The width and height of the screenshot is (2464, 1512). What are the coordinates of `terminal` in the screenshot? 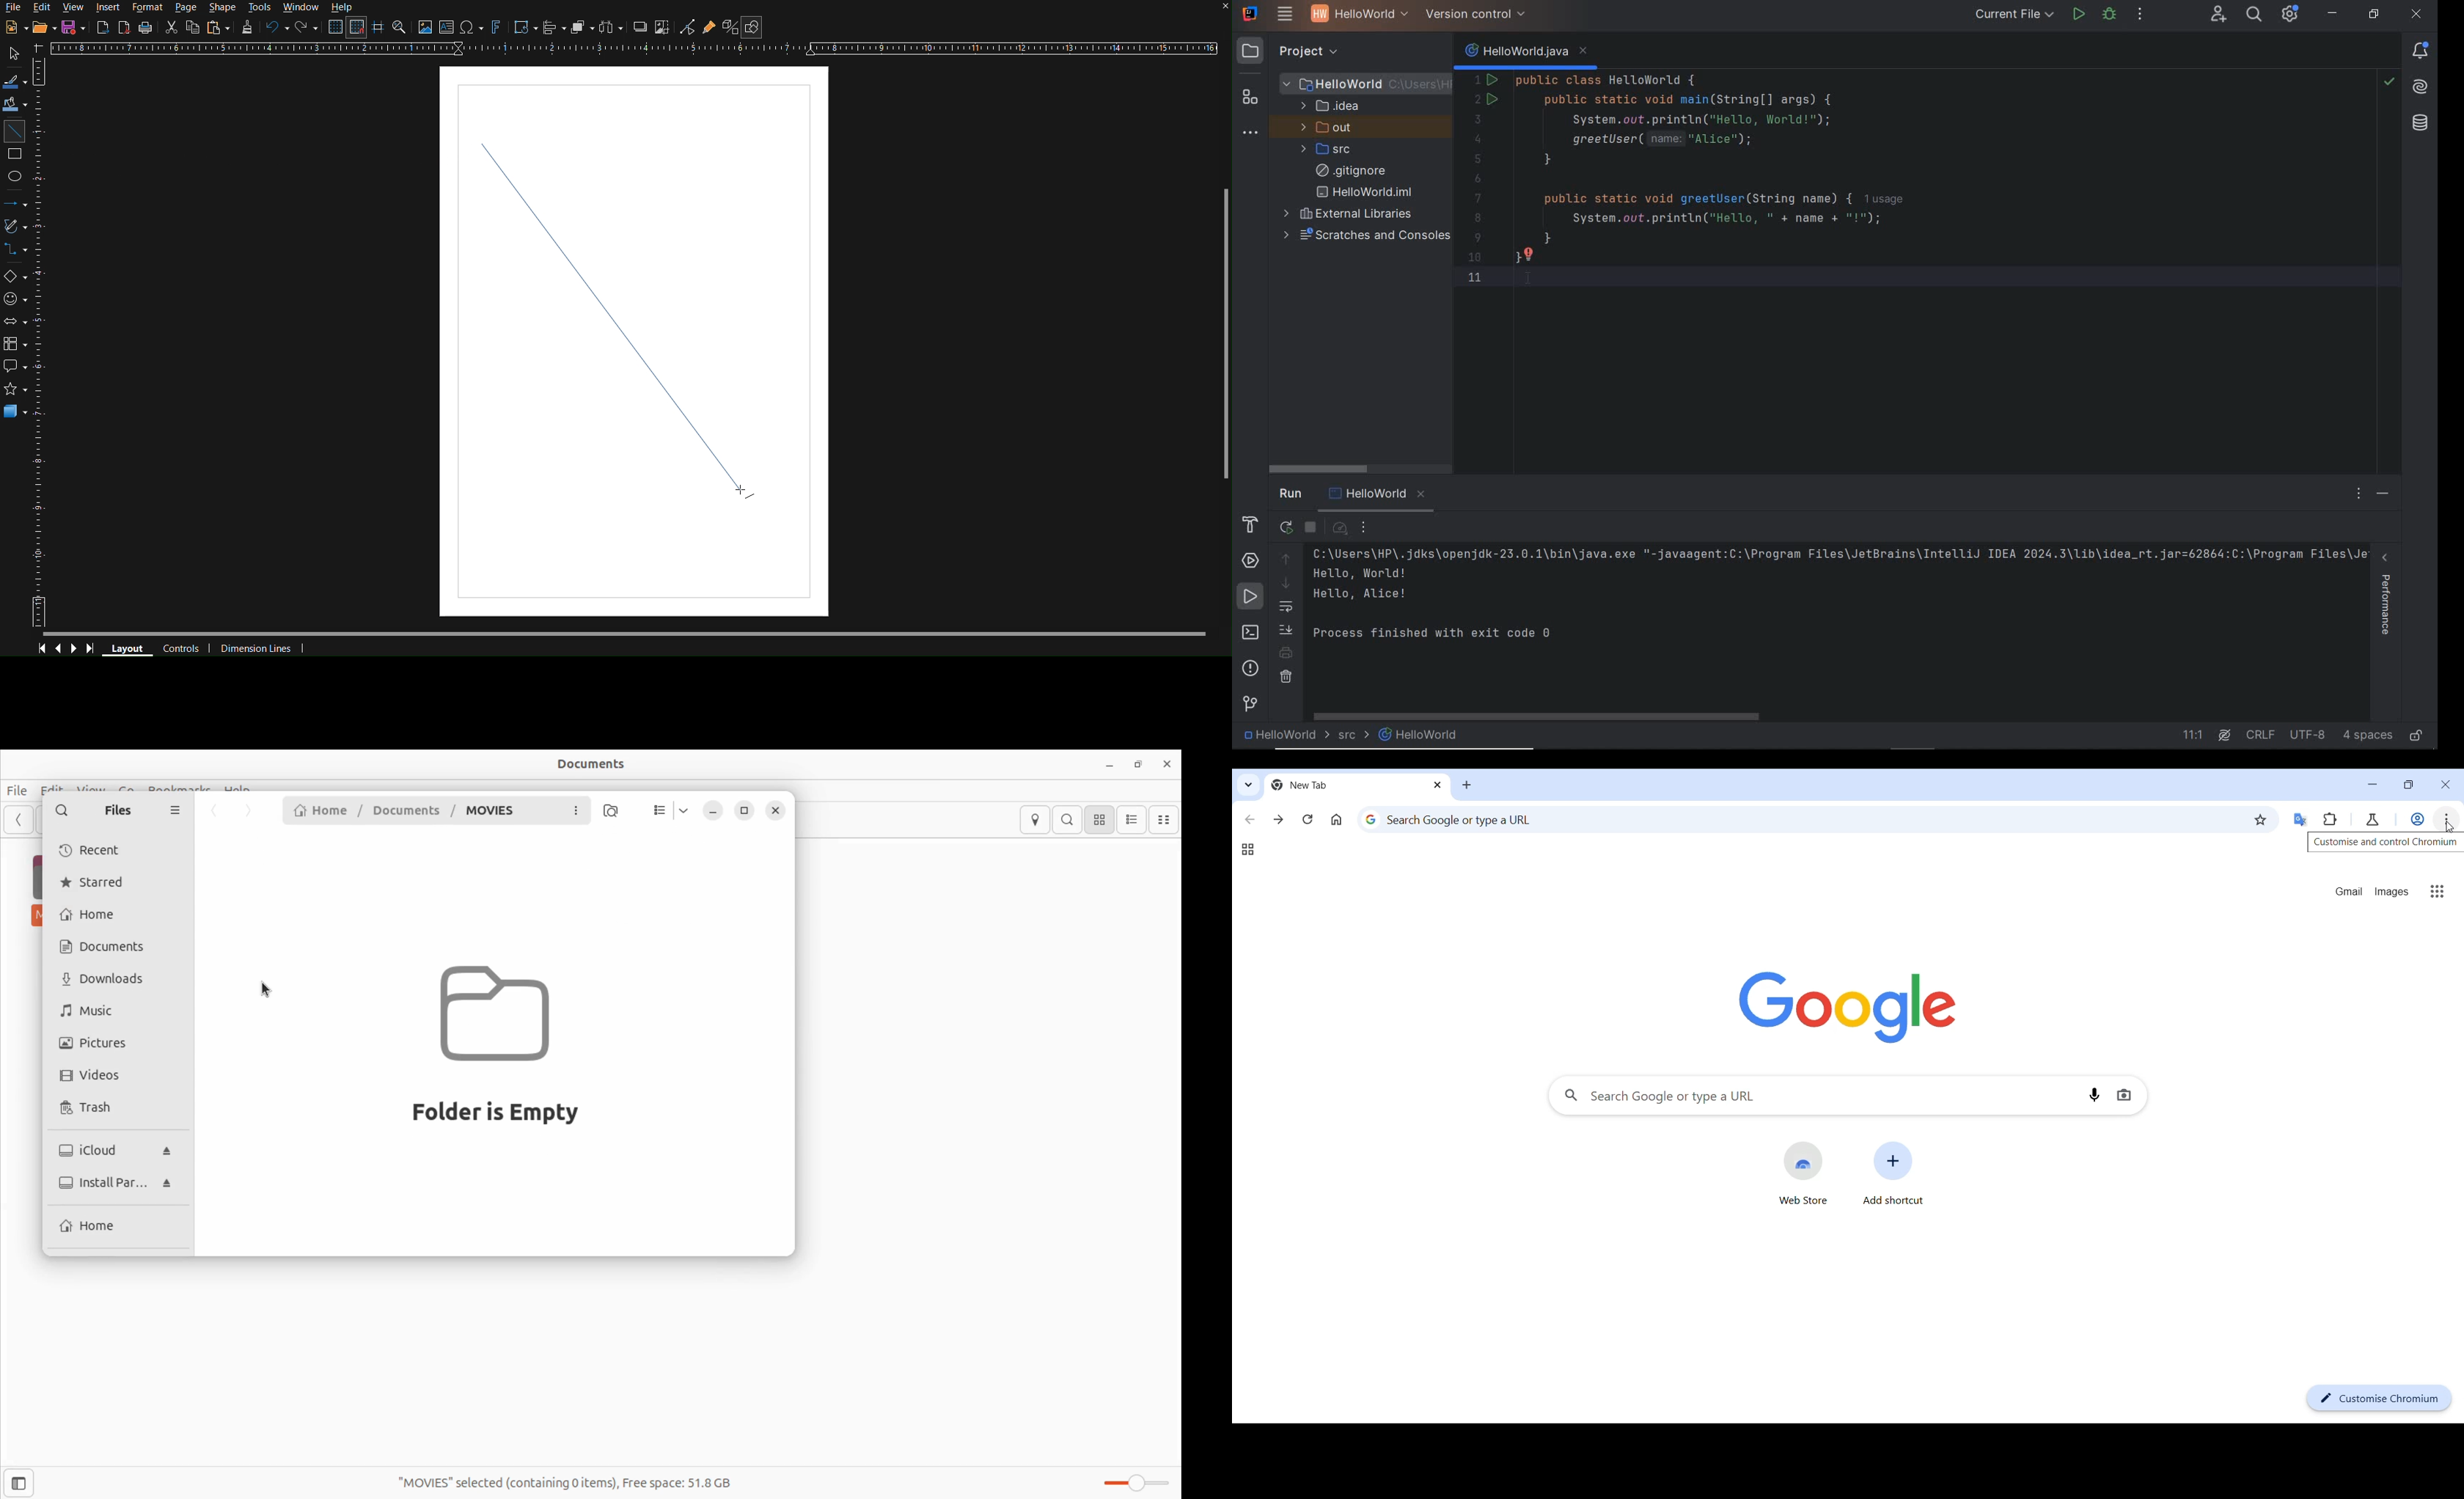 It's located at (1252, 634).